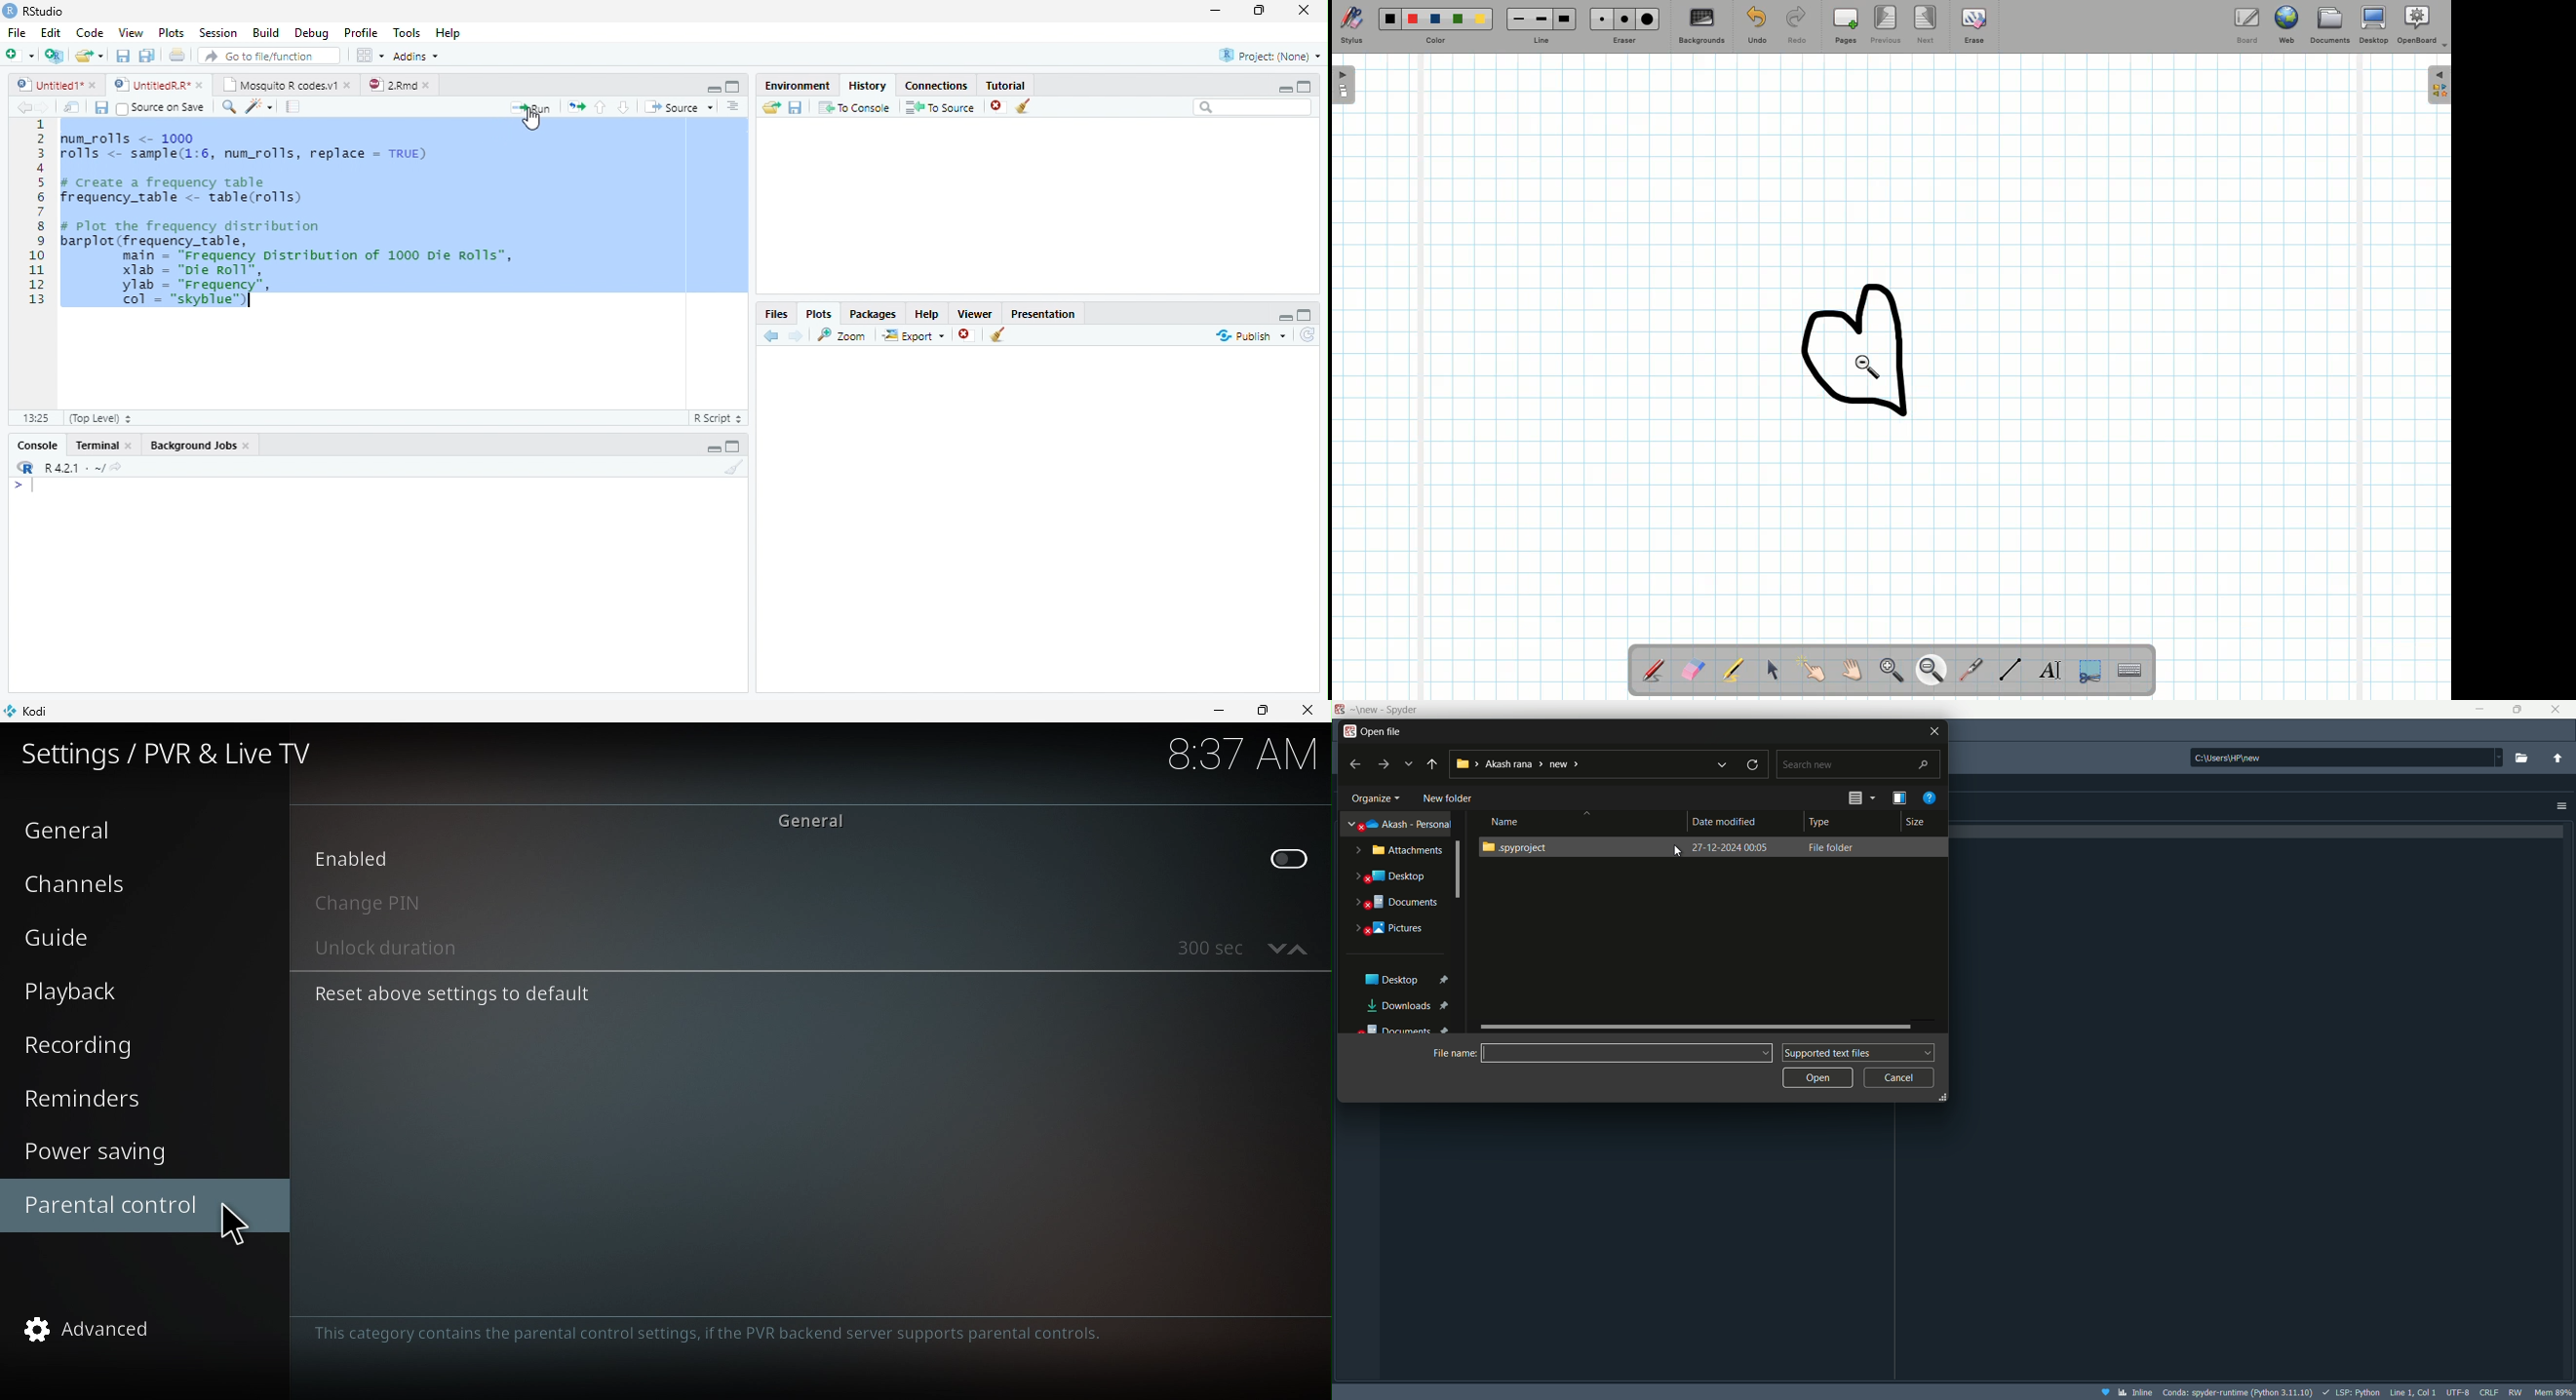  Describe the element at coordinates (1935, 732) in the screenshot. I see `Close file` at that location.